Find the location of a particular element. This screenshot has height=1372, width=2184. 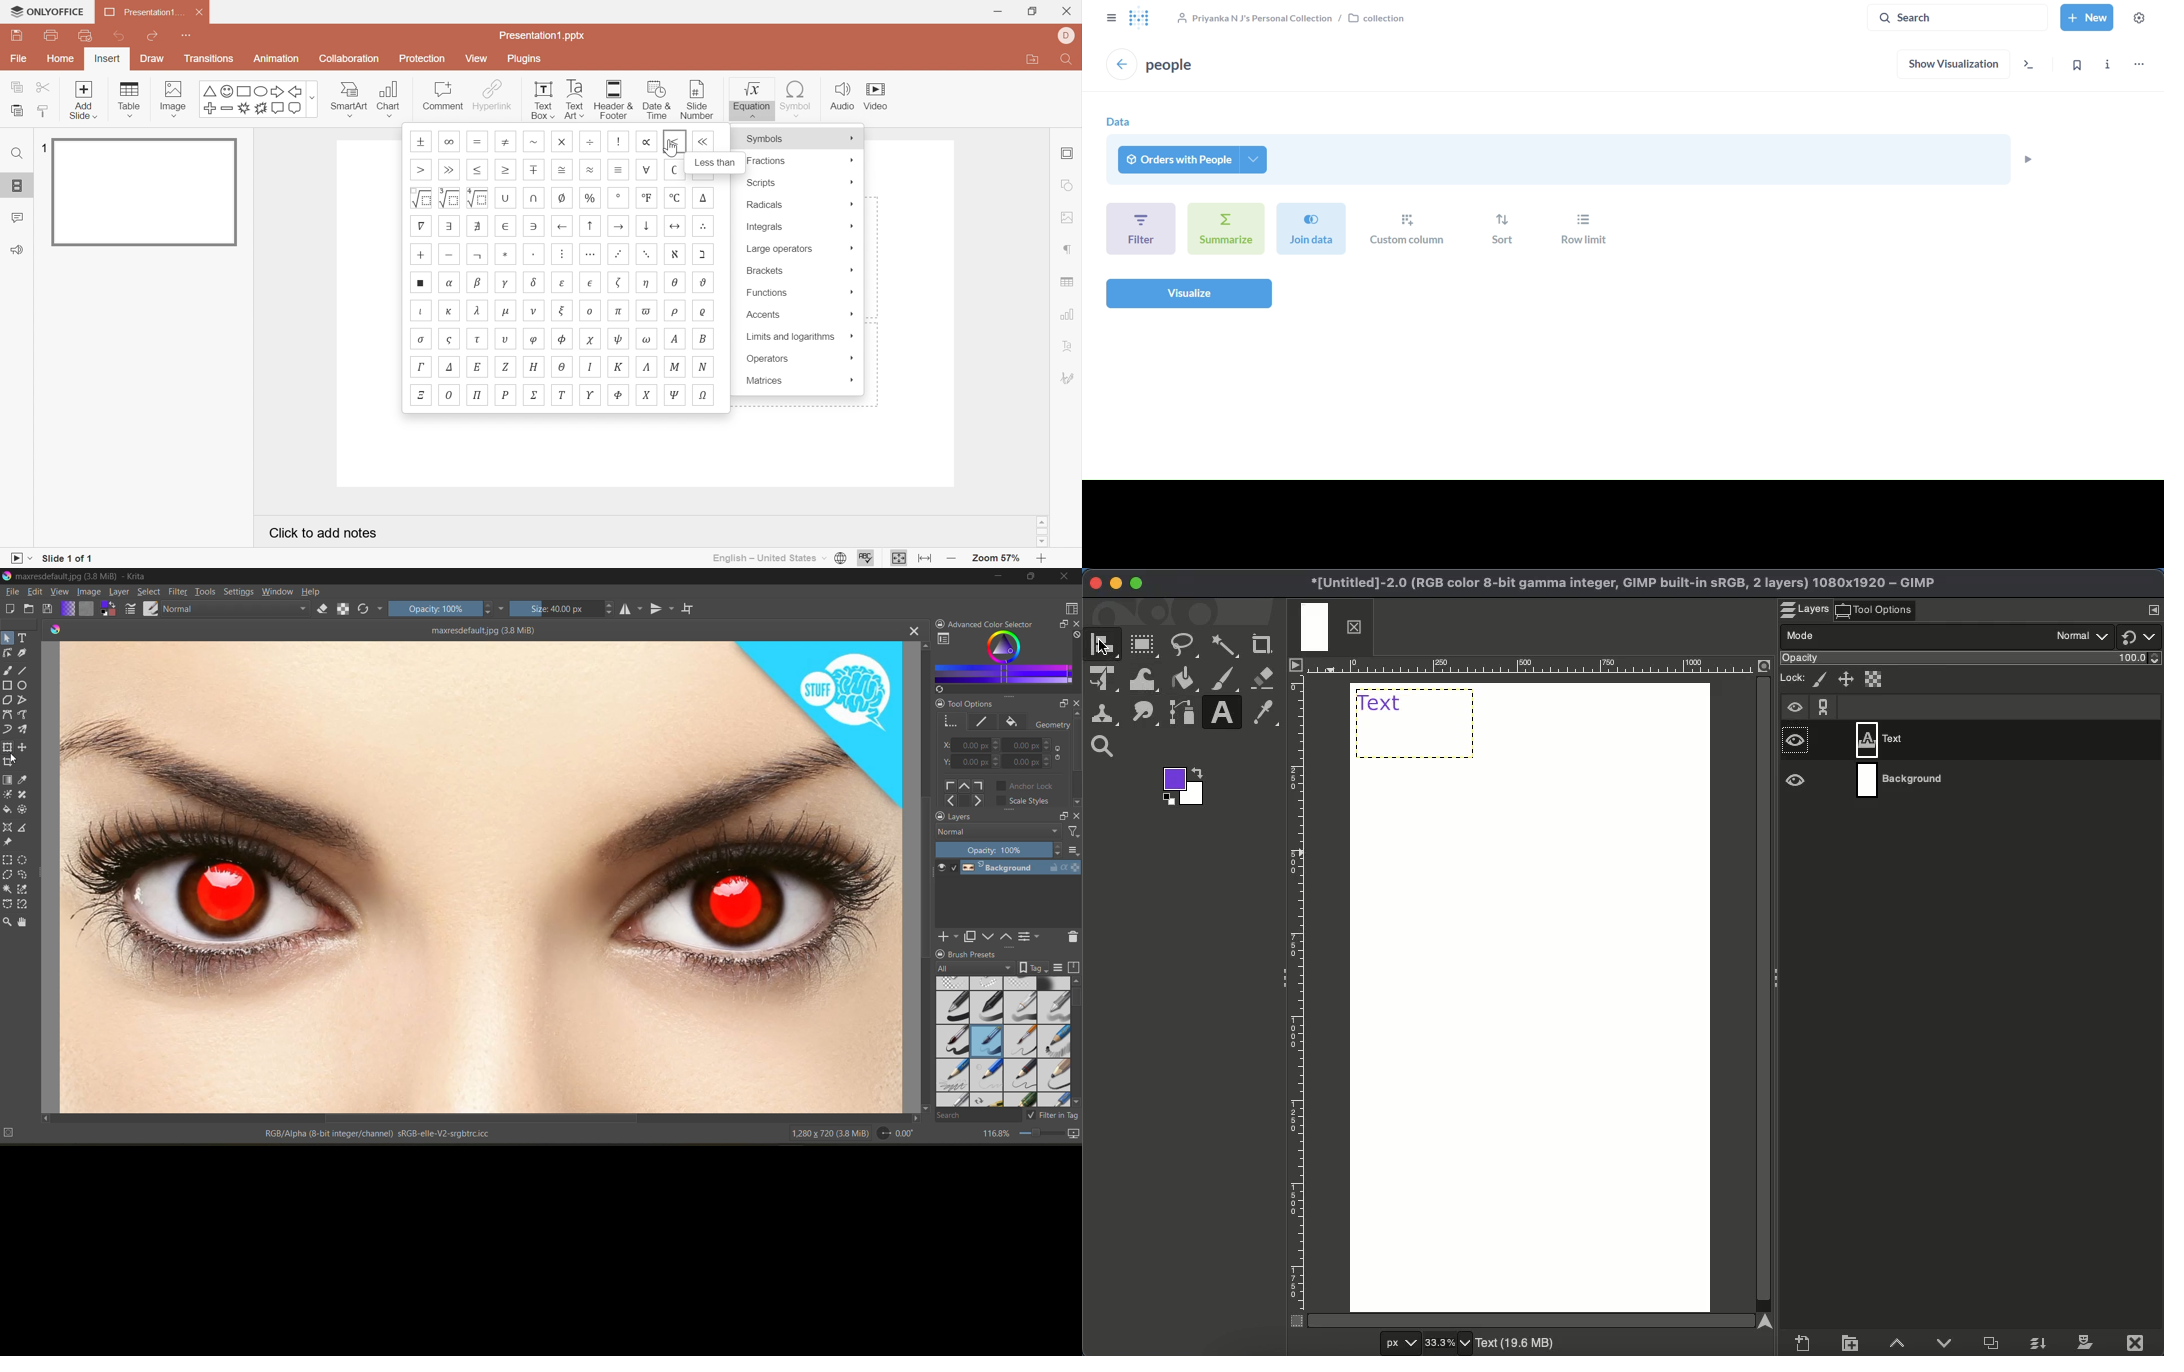

Presentation1 is located at coordinates (140, 14).